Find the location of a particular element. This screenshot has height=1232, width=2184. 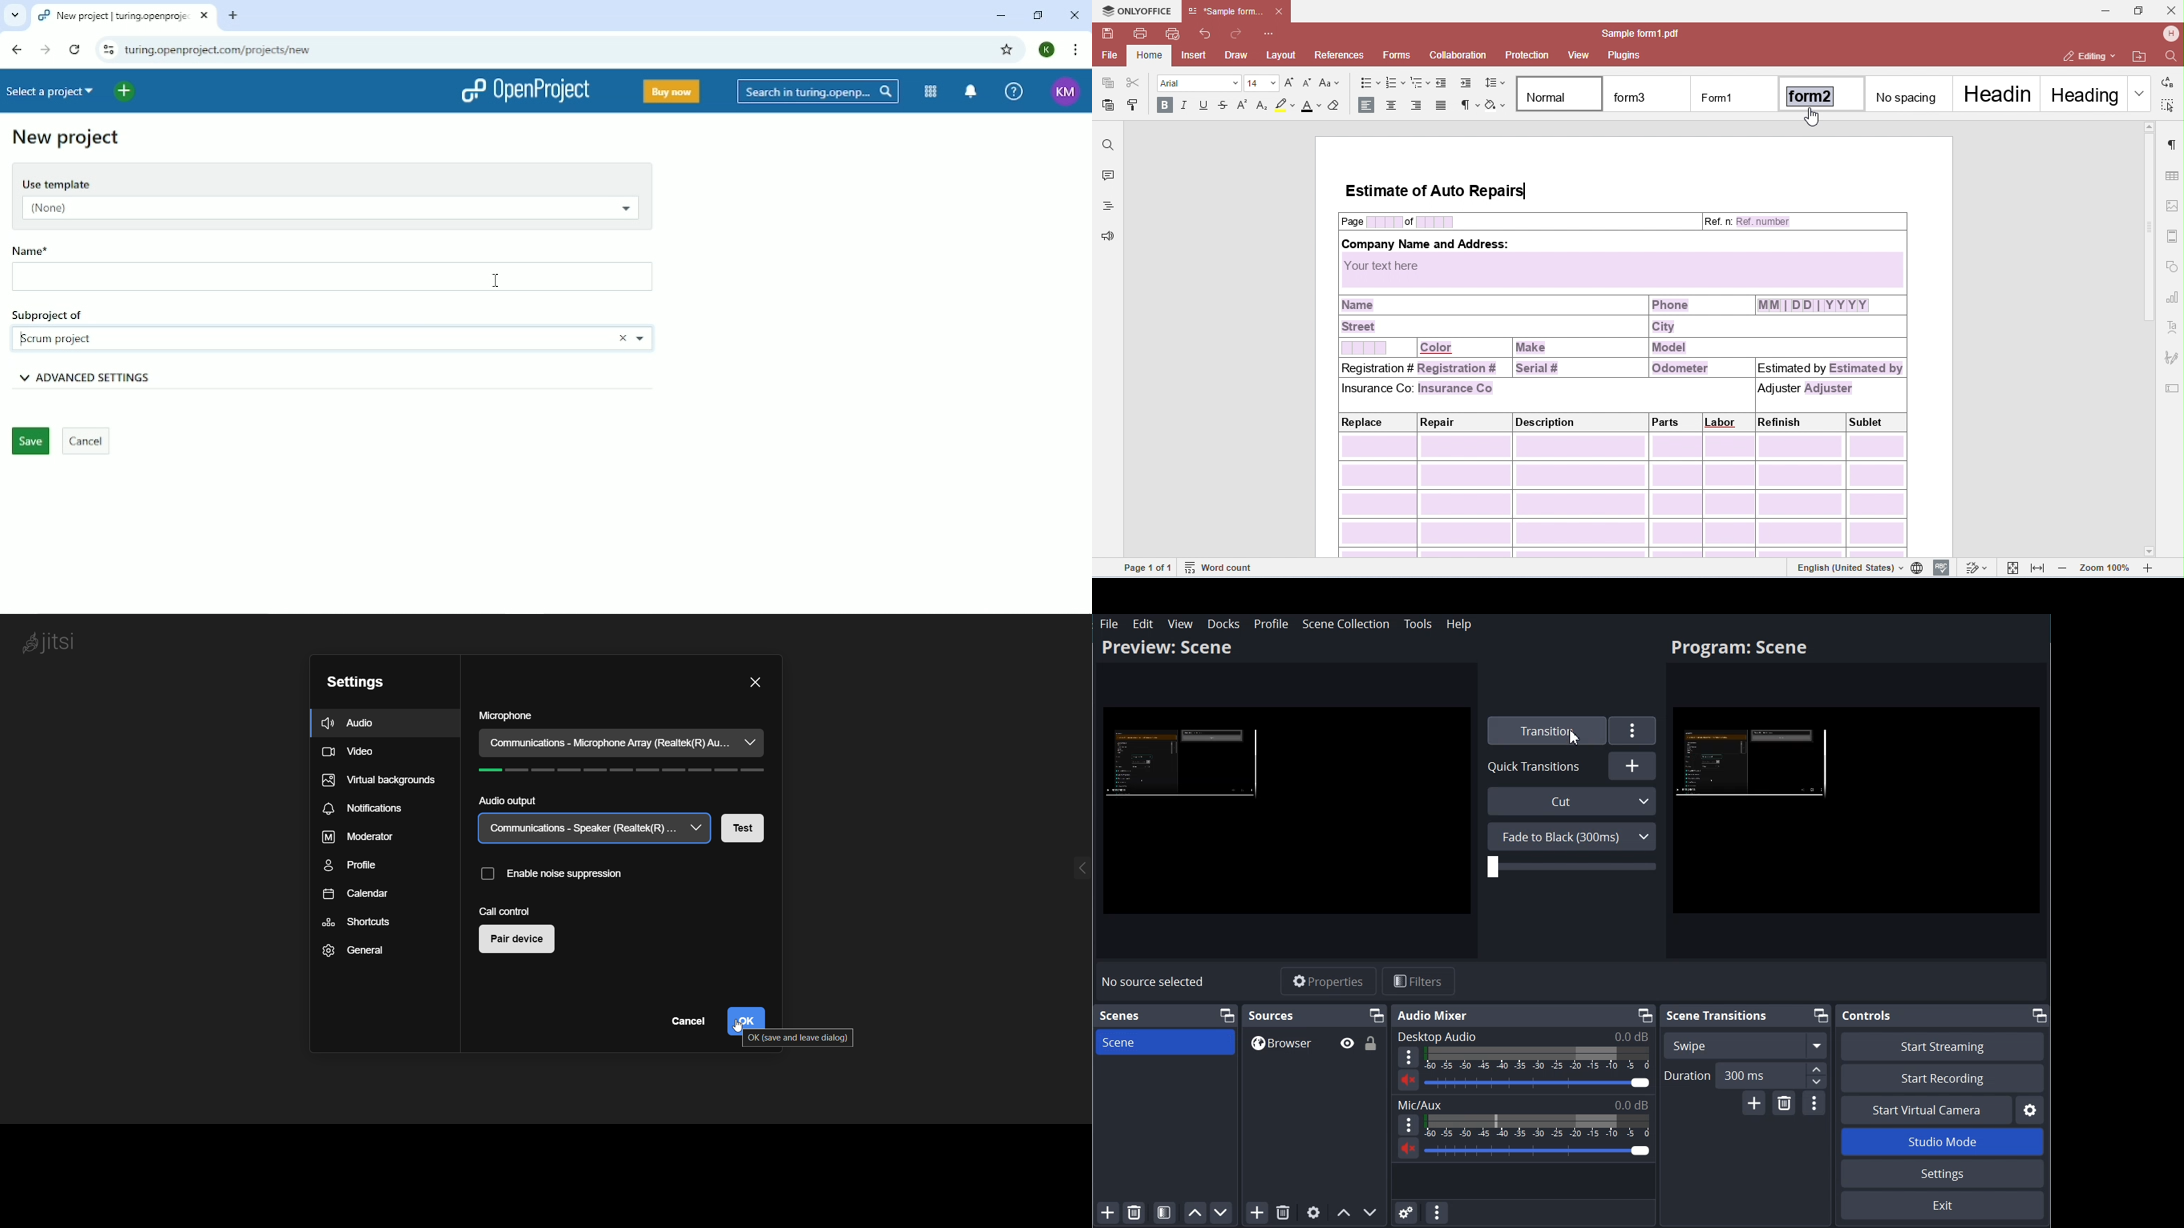

Cancel is located at coordinates (87, 441).